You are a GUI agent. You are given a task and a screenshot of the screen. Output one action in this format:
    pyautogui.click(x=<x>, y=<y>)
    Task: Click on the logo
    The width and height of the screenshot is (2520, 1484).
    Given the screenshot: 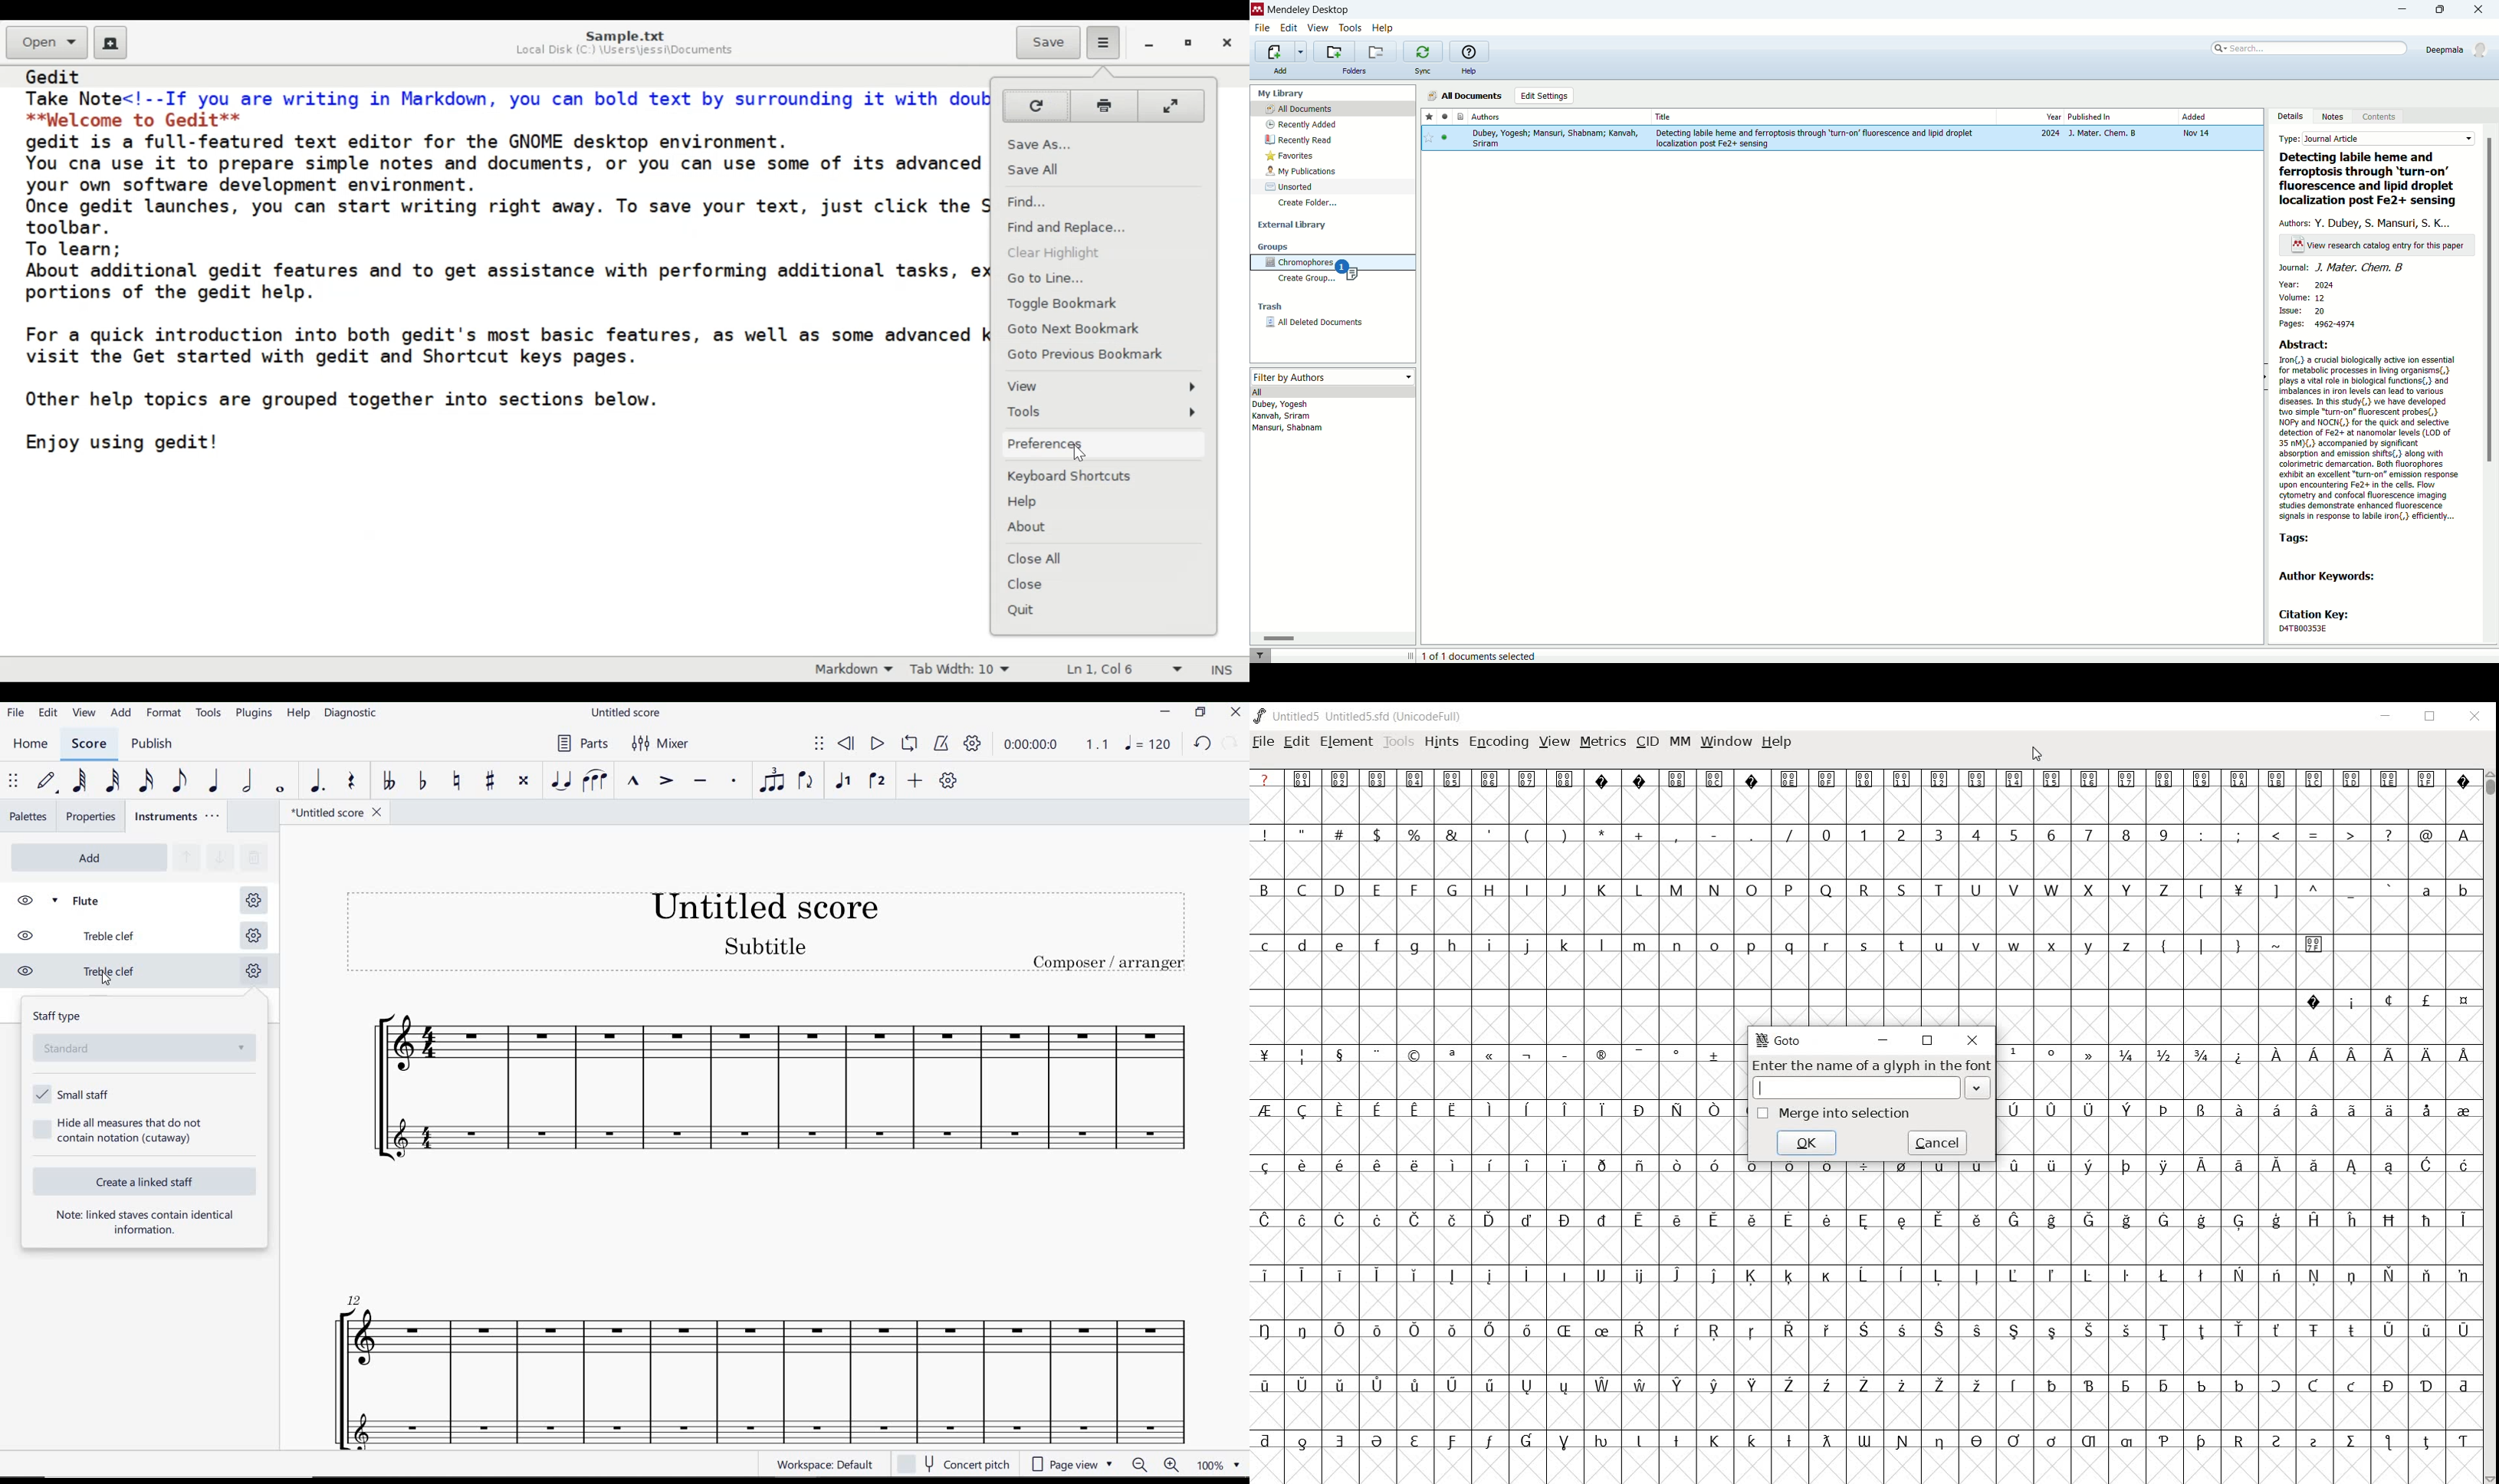 What is the action you would take?
    pyautogui.click(x=1260, y=715)
    